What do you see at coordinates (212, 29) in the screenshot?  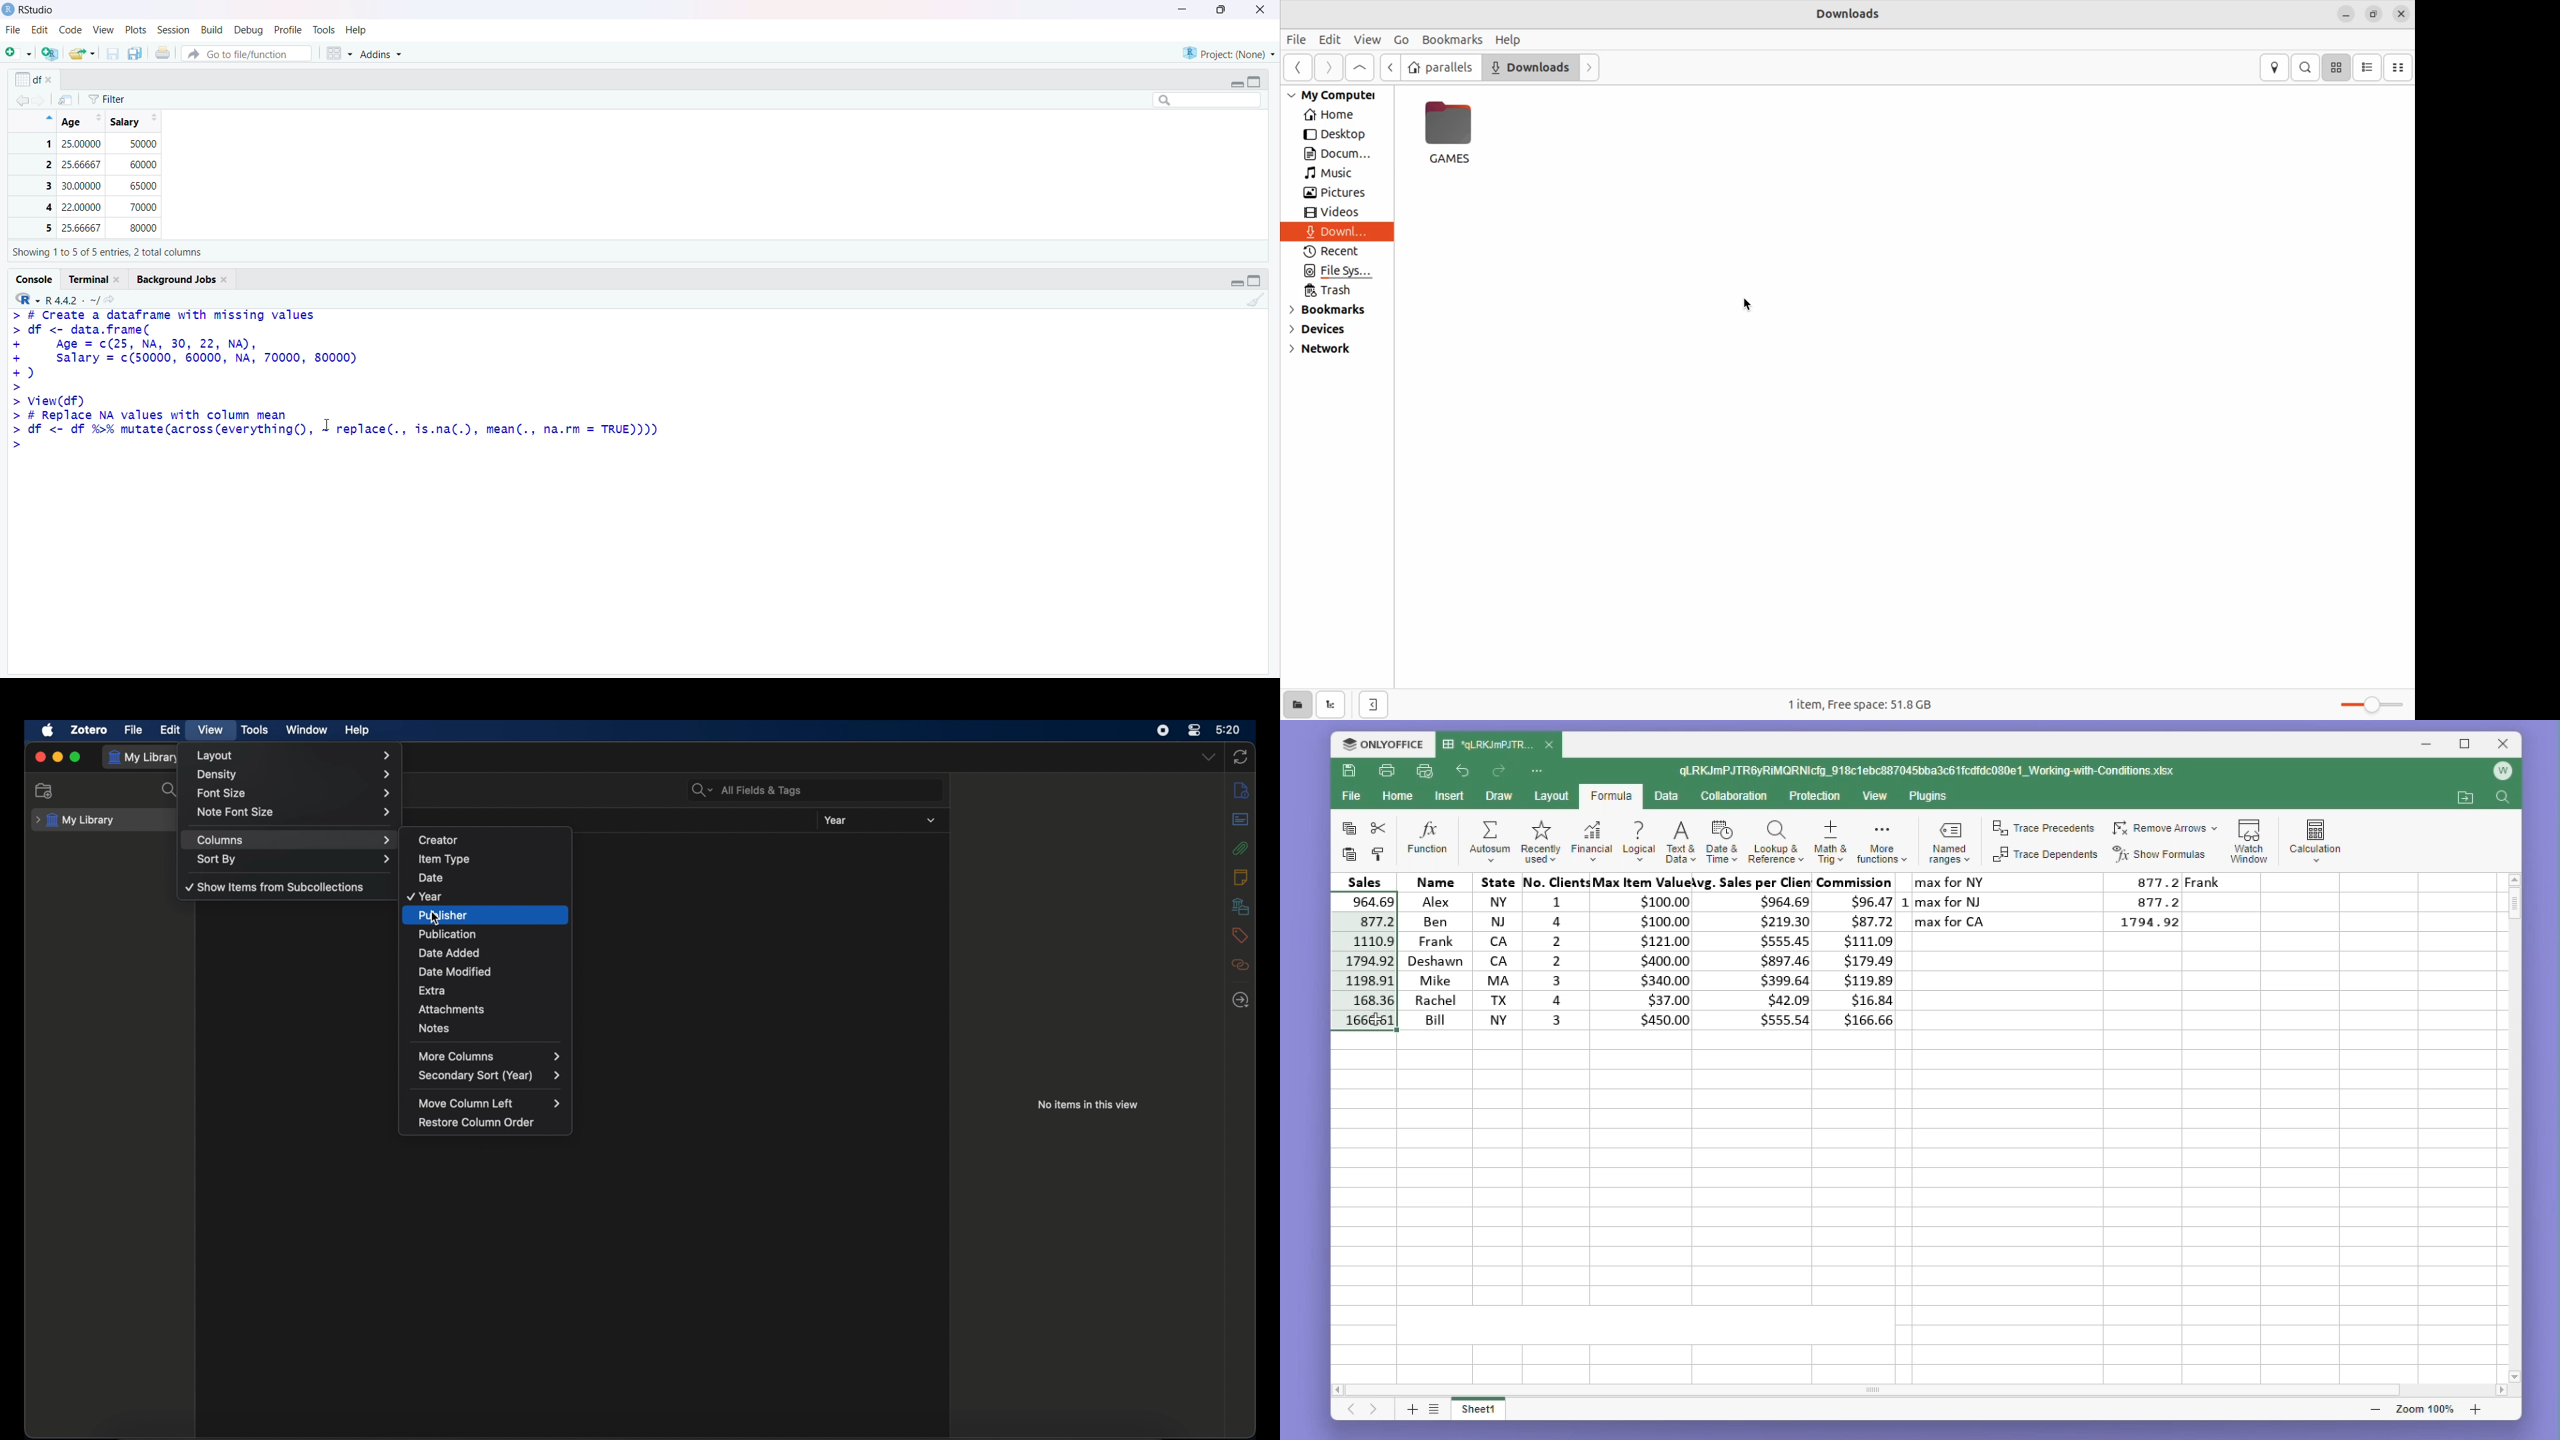 I see `Build` at bounding box center [212, 29].